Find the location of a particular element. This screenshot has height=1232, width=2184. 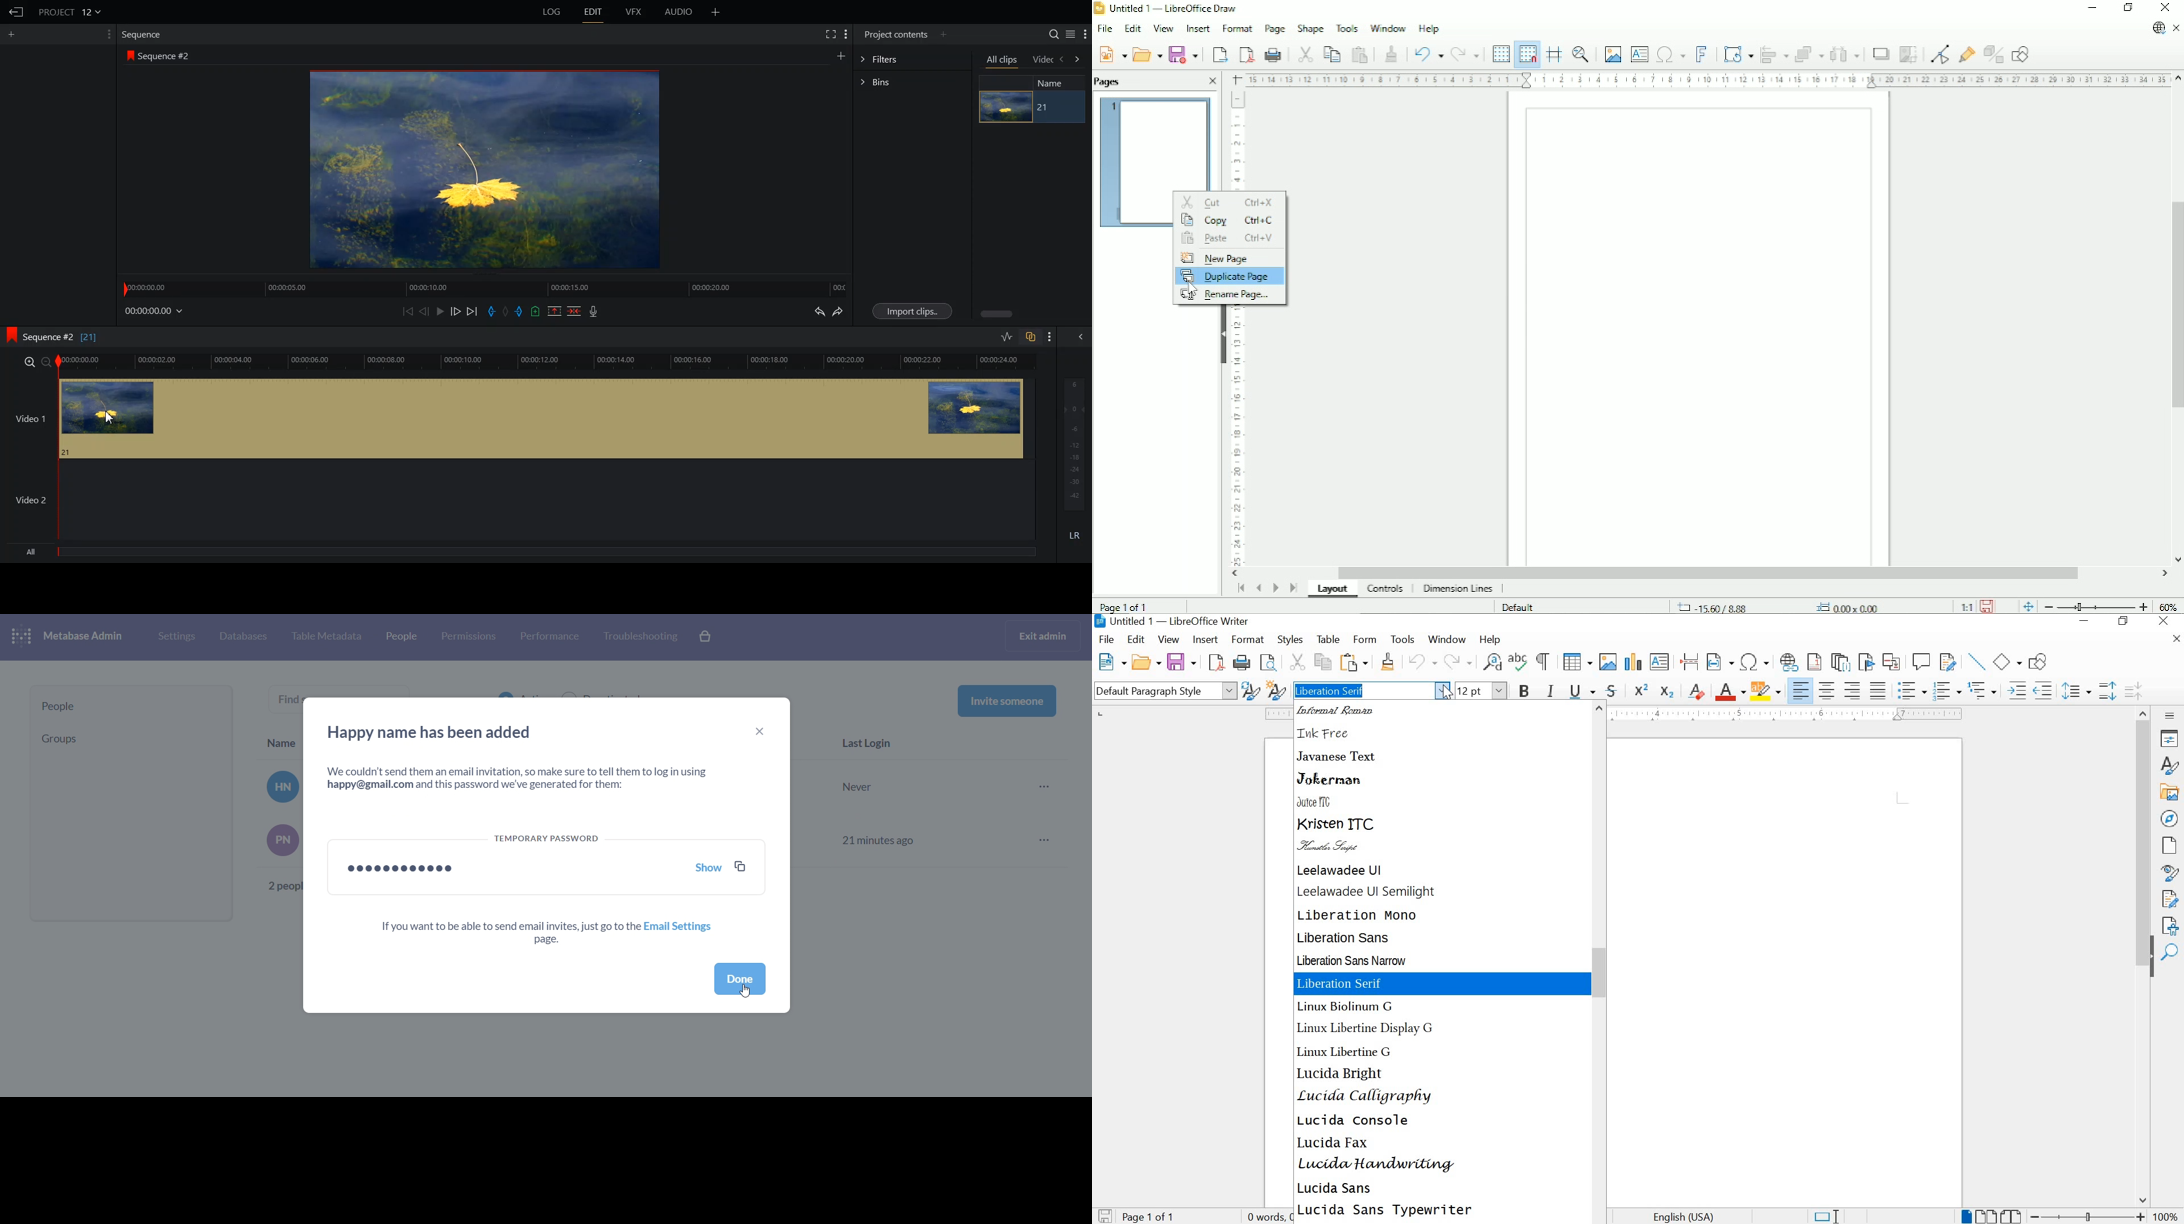

ACCESSIBILITY CHECK is located at coordinates (2171, 925).